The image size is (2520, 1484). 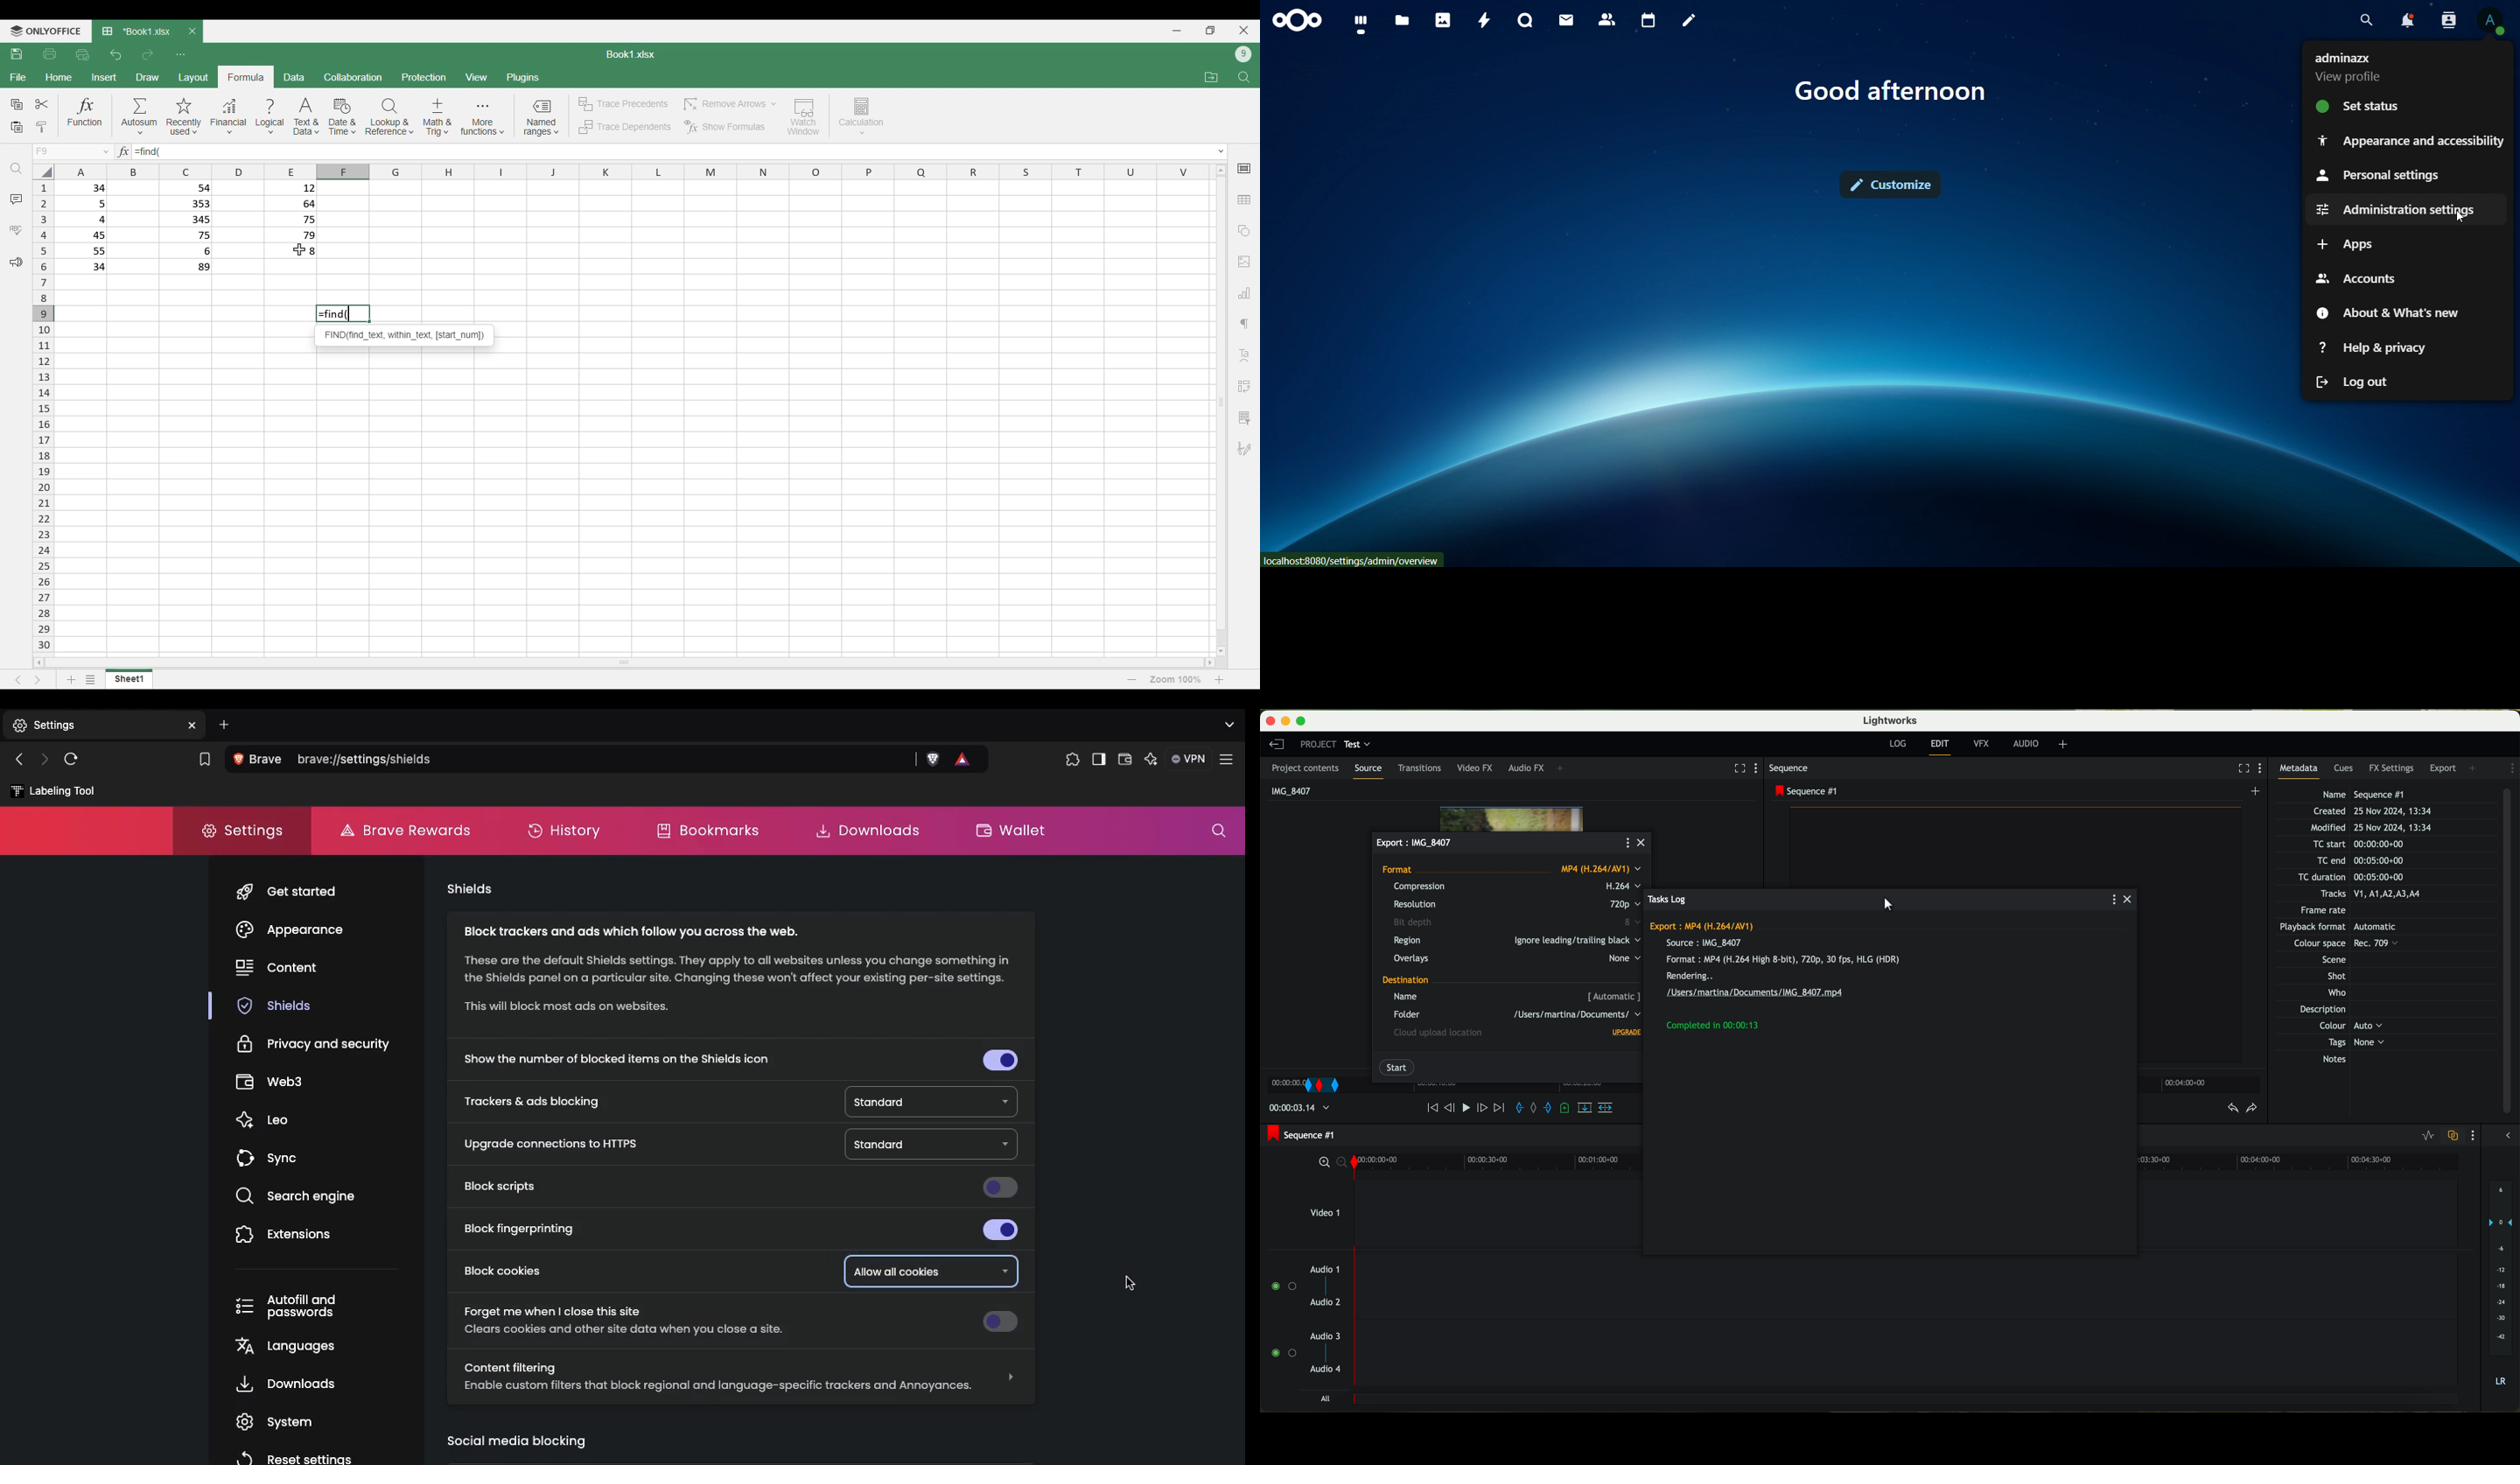 What do you see at coordinates (1245, 324) in the screenshot?
I see `Paragraph setting` at bounding box center [1245, 324].